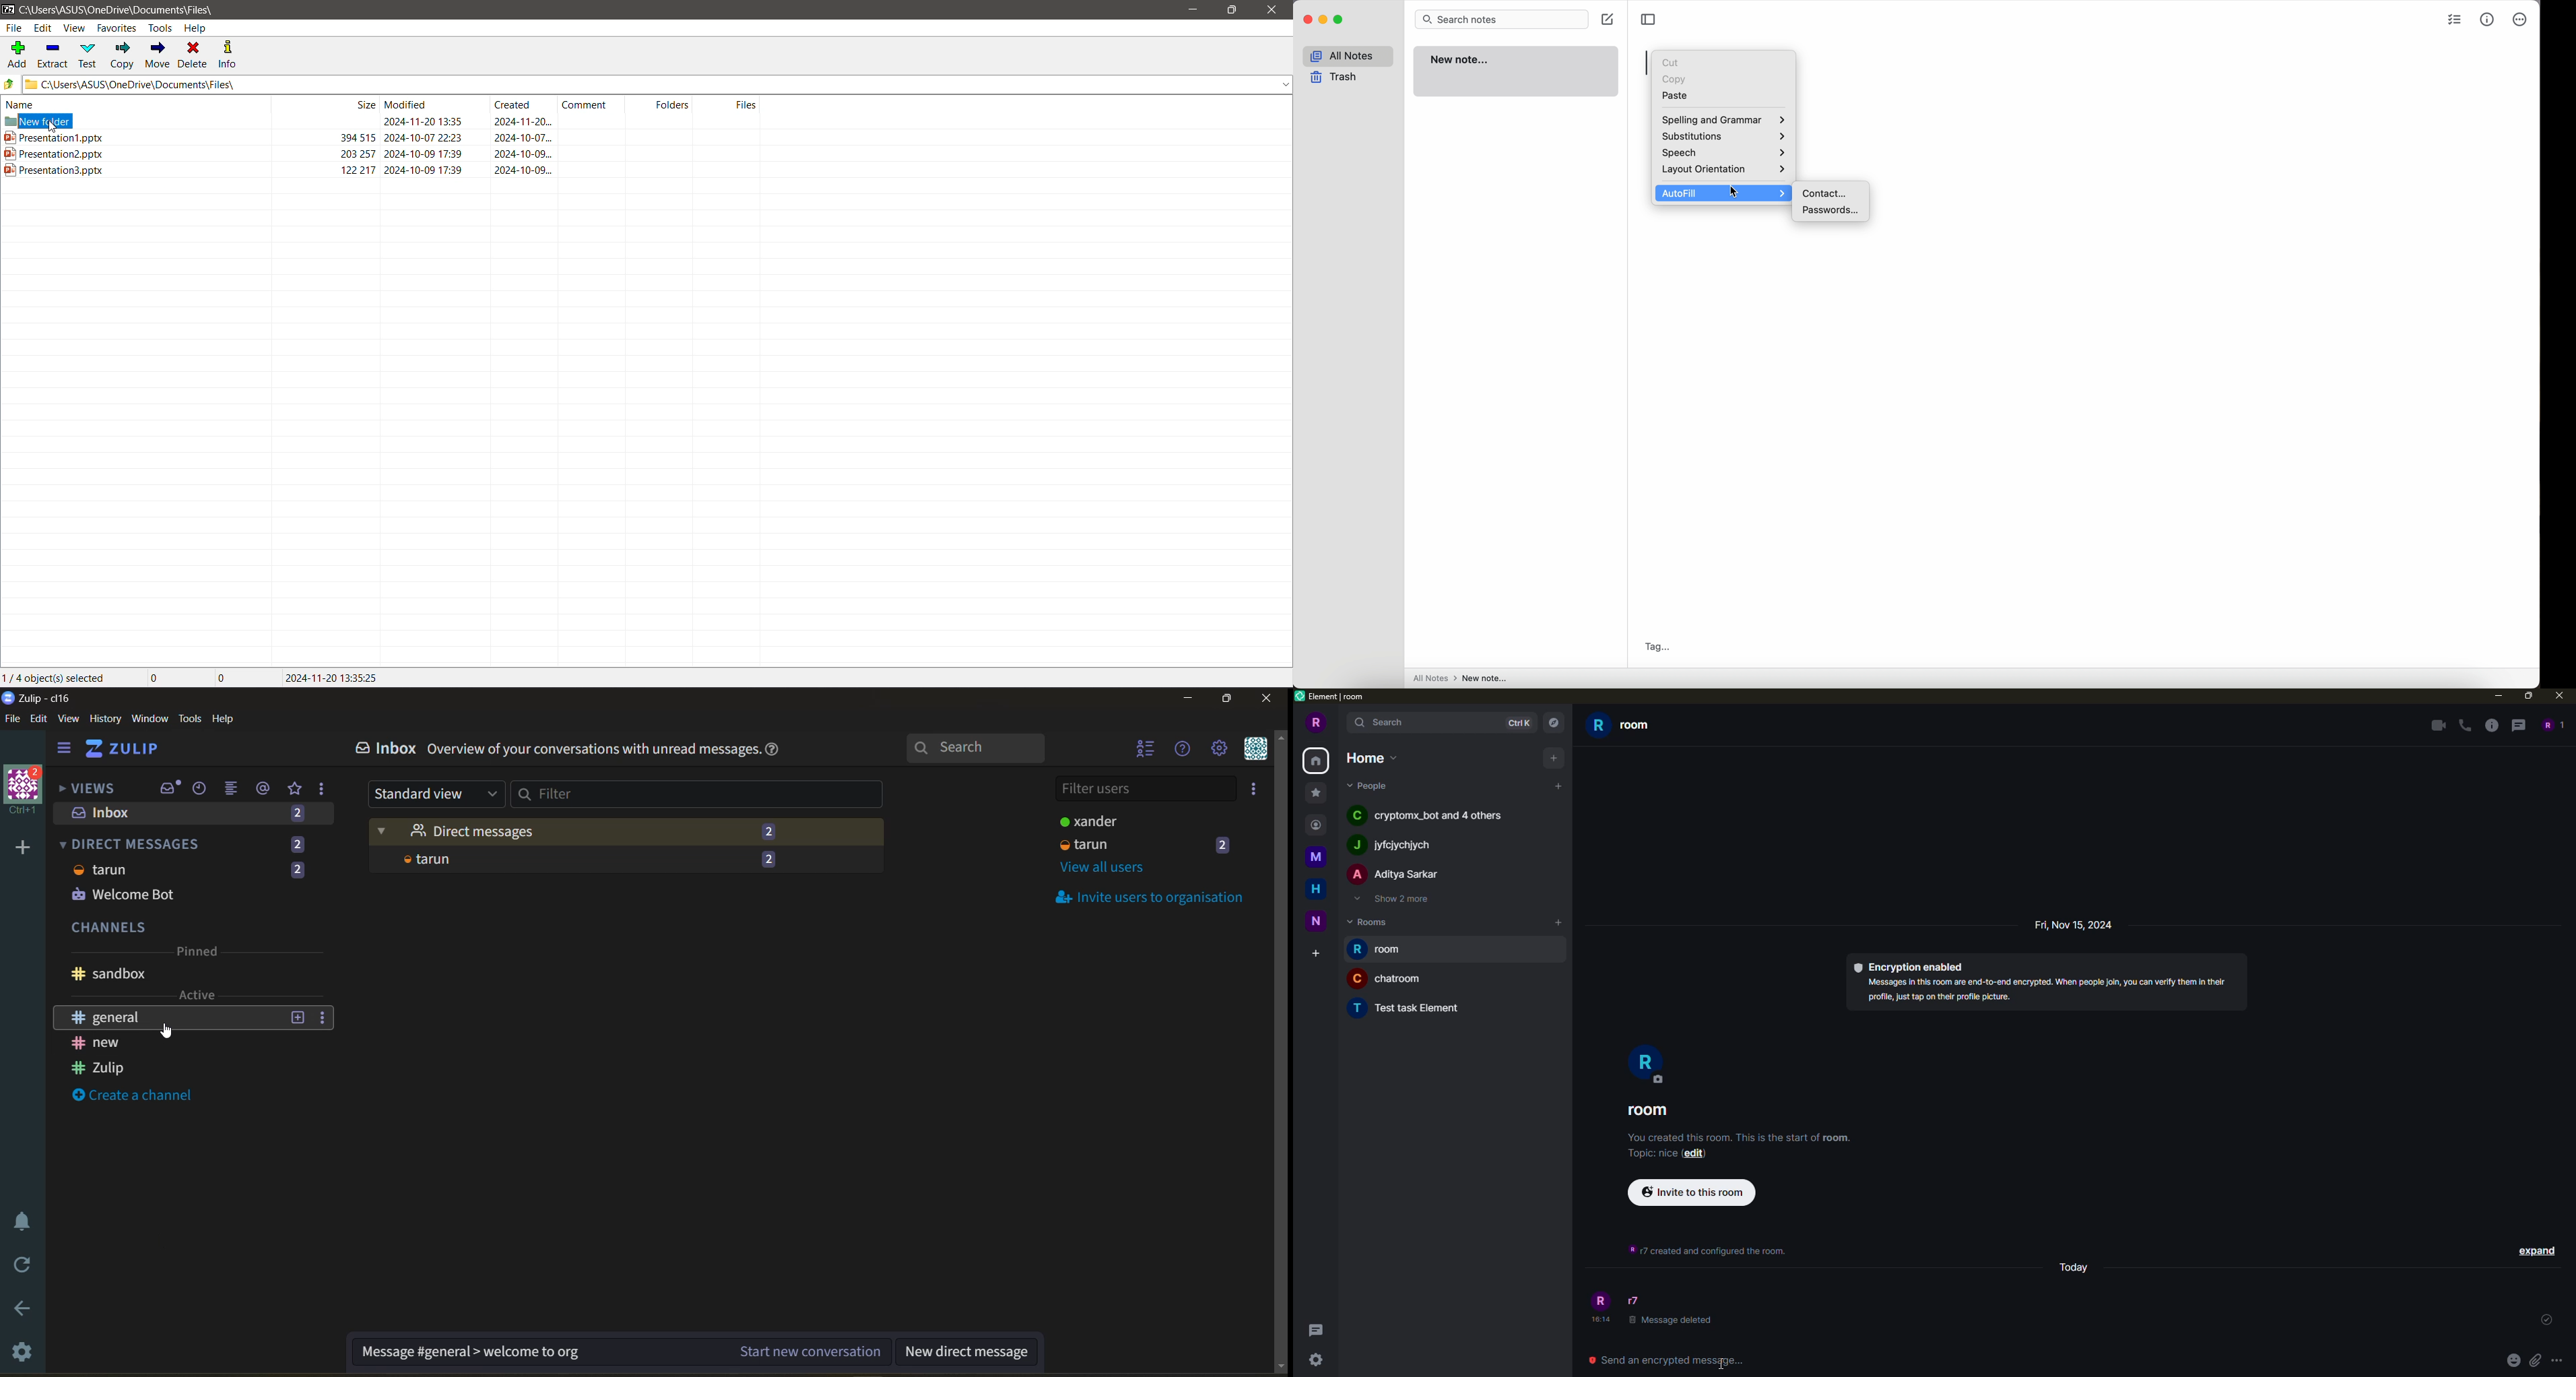 This screenshot has width=2576, height=1400. What do you see at coordinates (1501, 20) in the screenshot?
I see `search bar` at bounding box center [1501, 20].